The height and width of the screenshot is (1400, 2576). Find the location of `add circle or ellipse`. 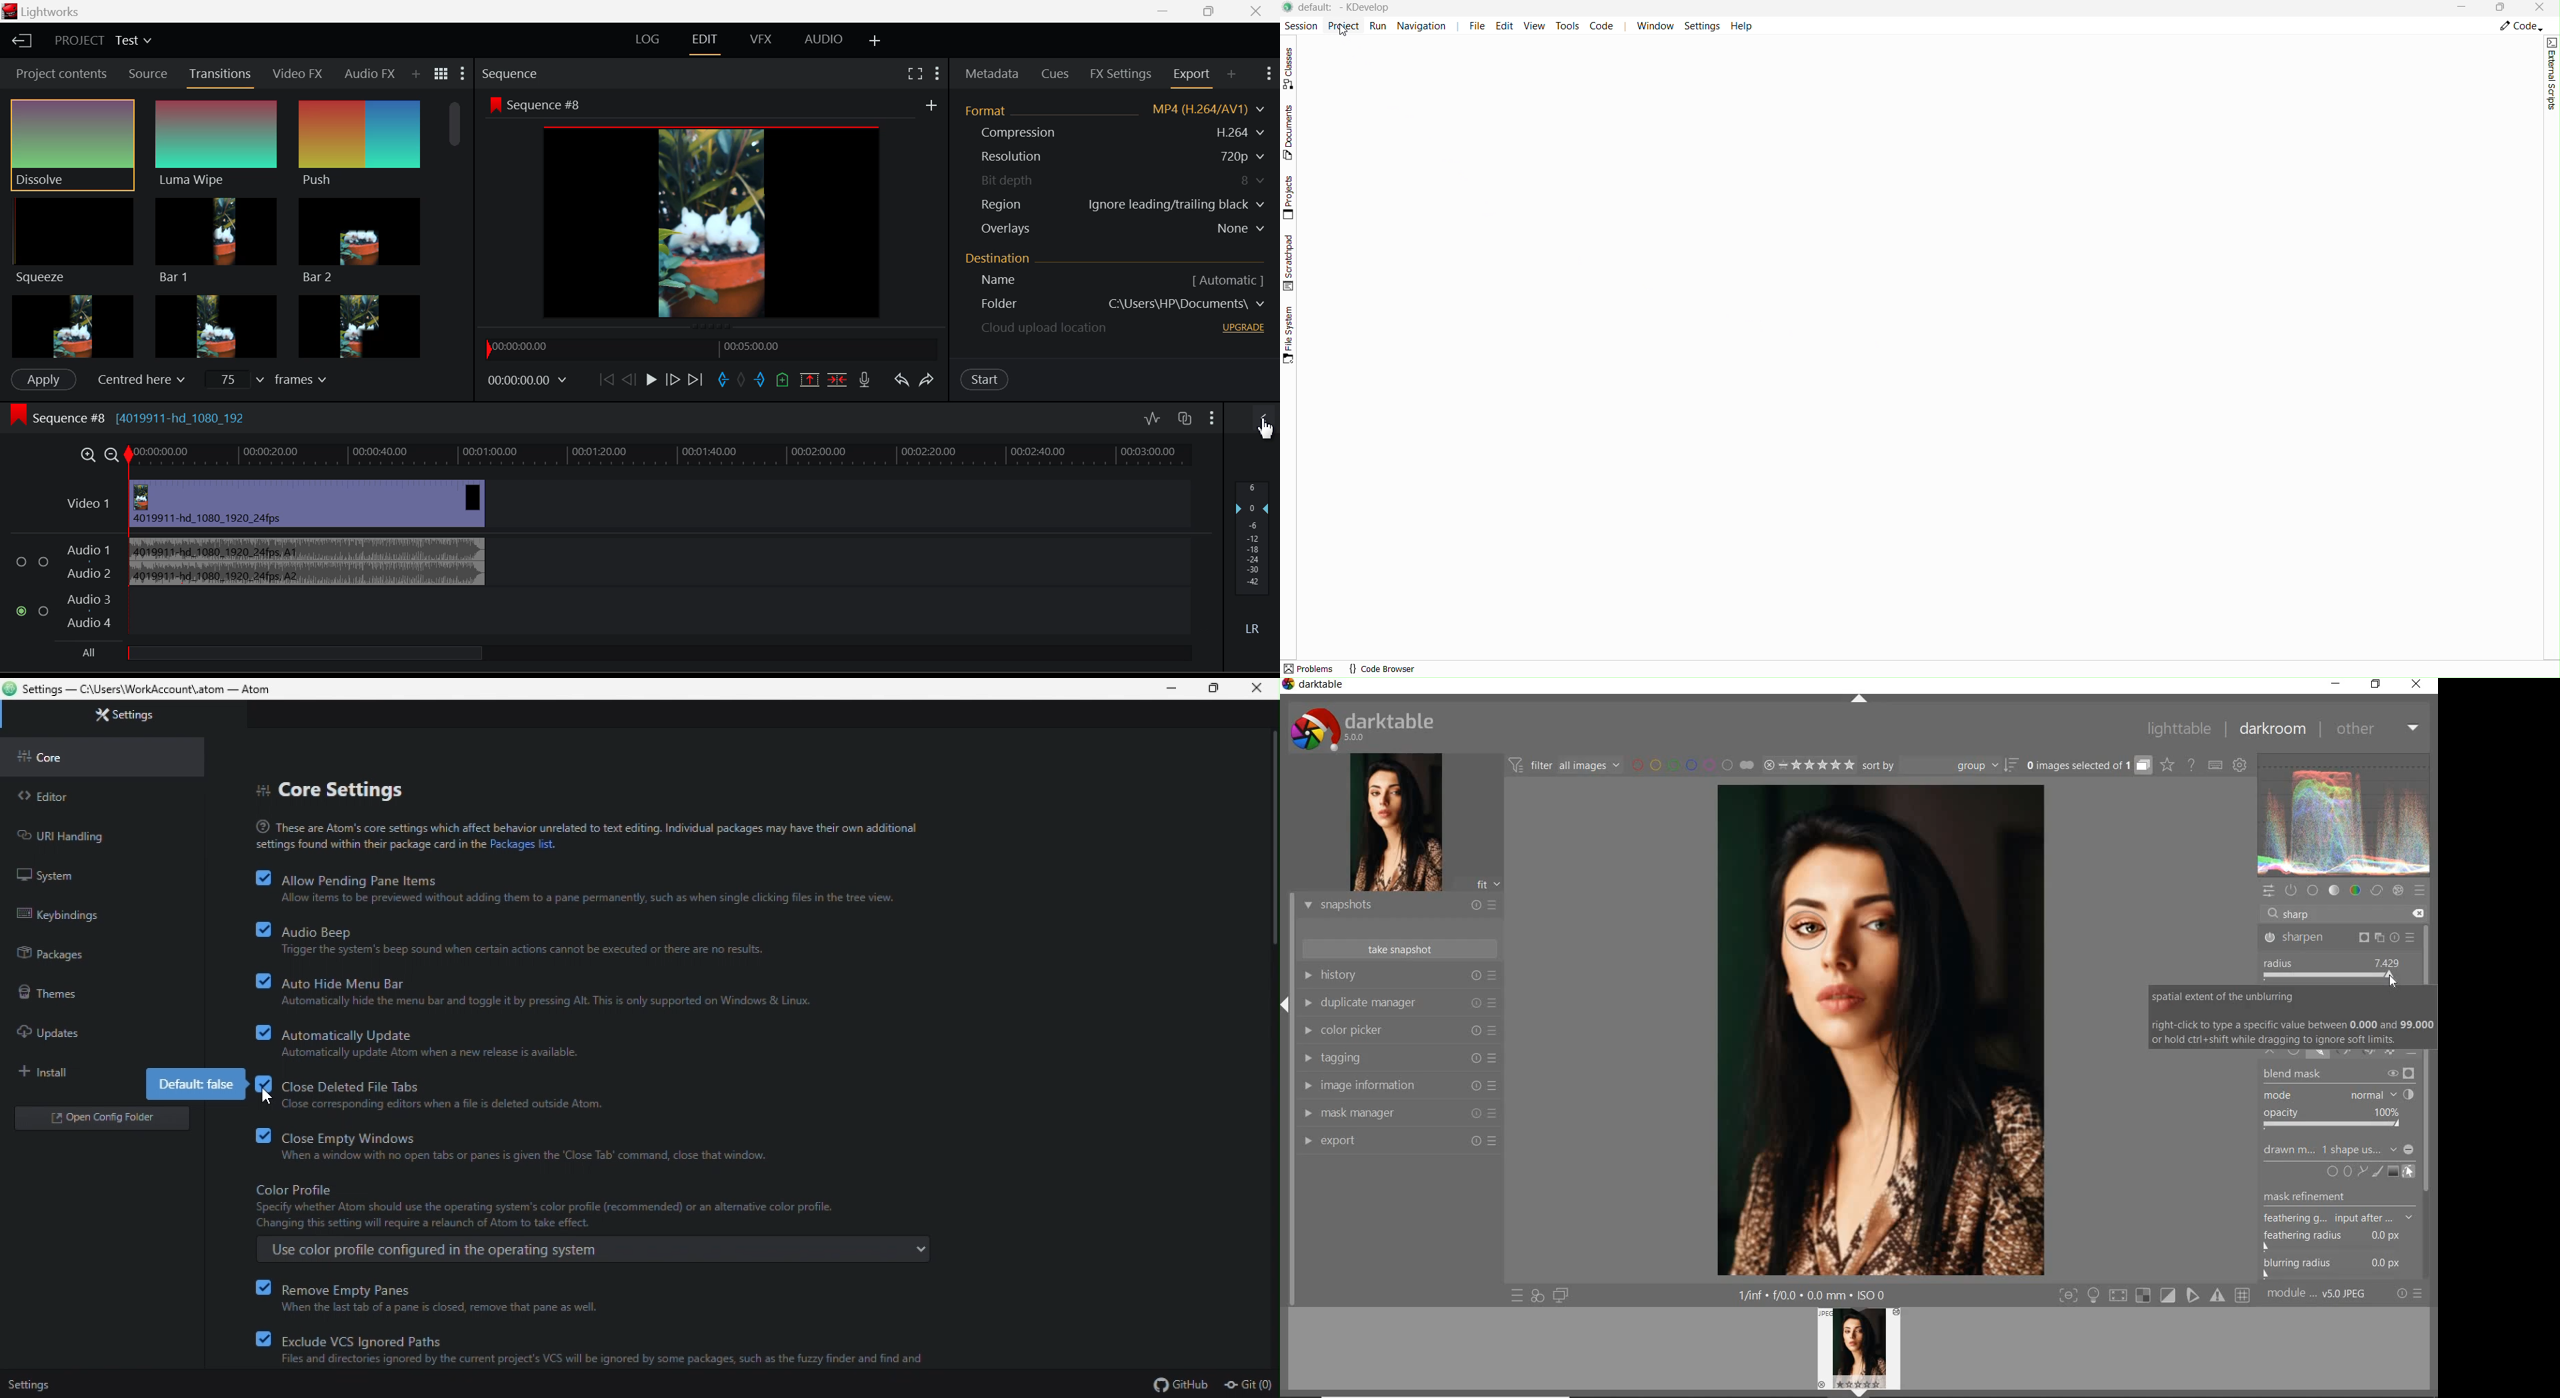

add circle or ellipse is located at coordinates (2341, 1170).